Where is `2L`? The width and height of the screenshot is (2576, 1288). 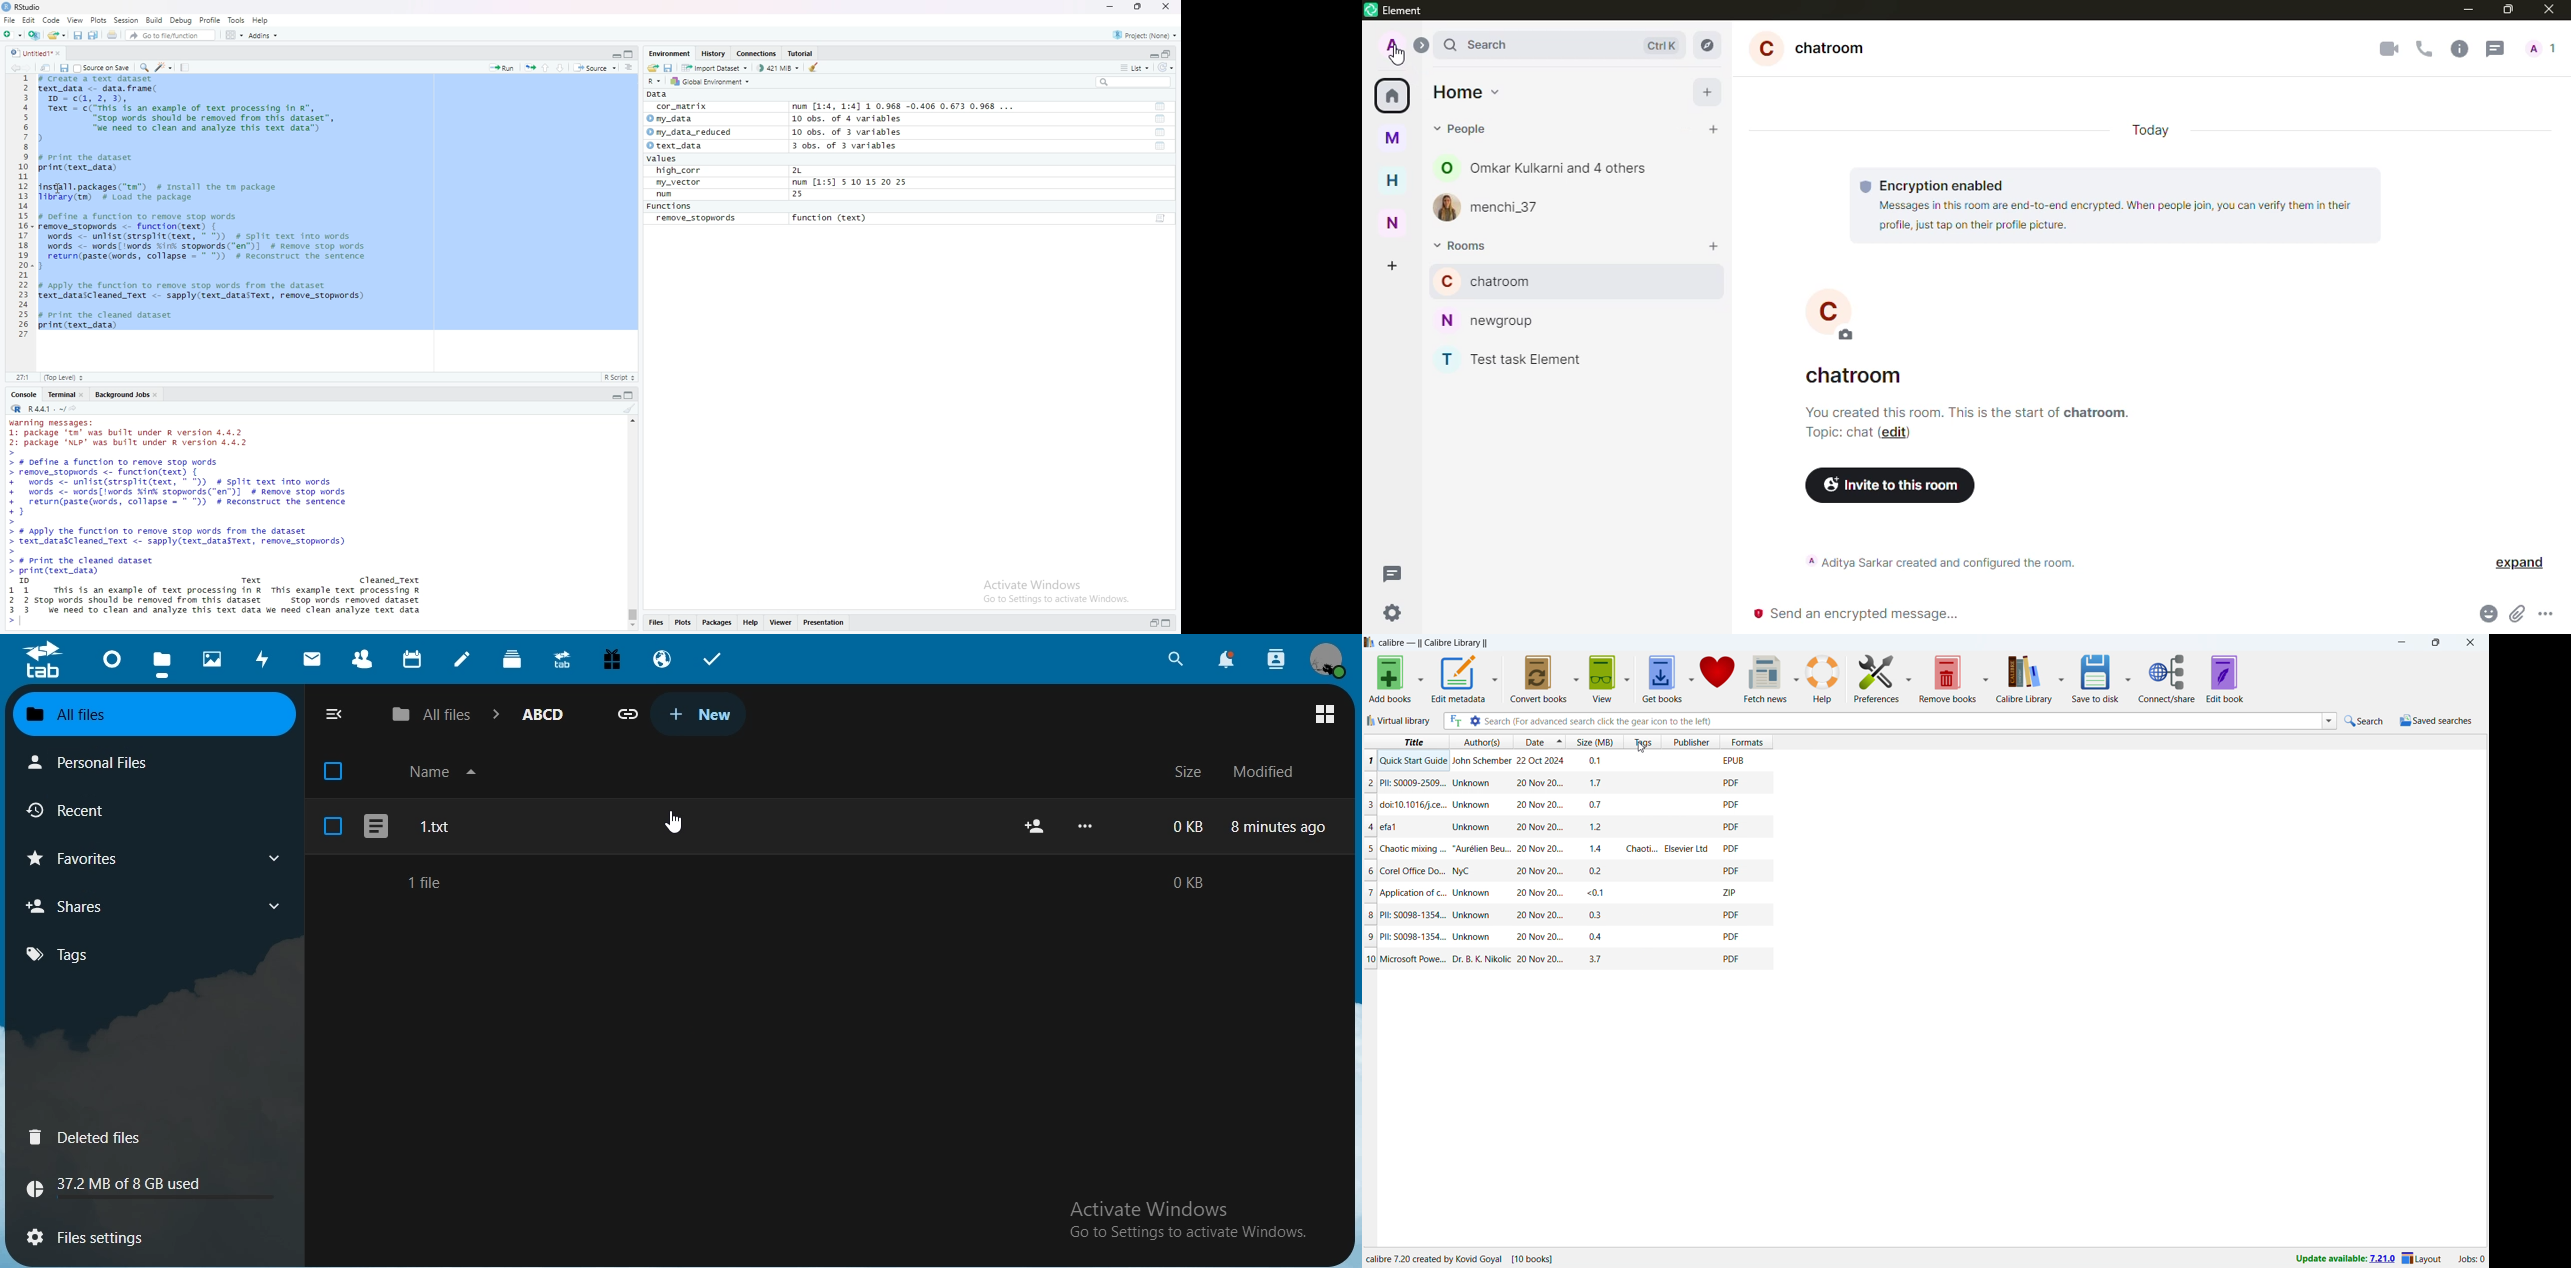
2L is located at coordinates (797, 171).